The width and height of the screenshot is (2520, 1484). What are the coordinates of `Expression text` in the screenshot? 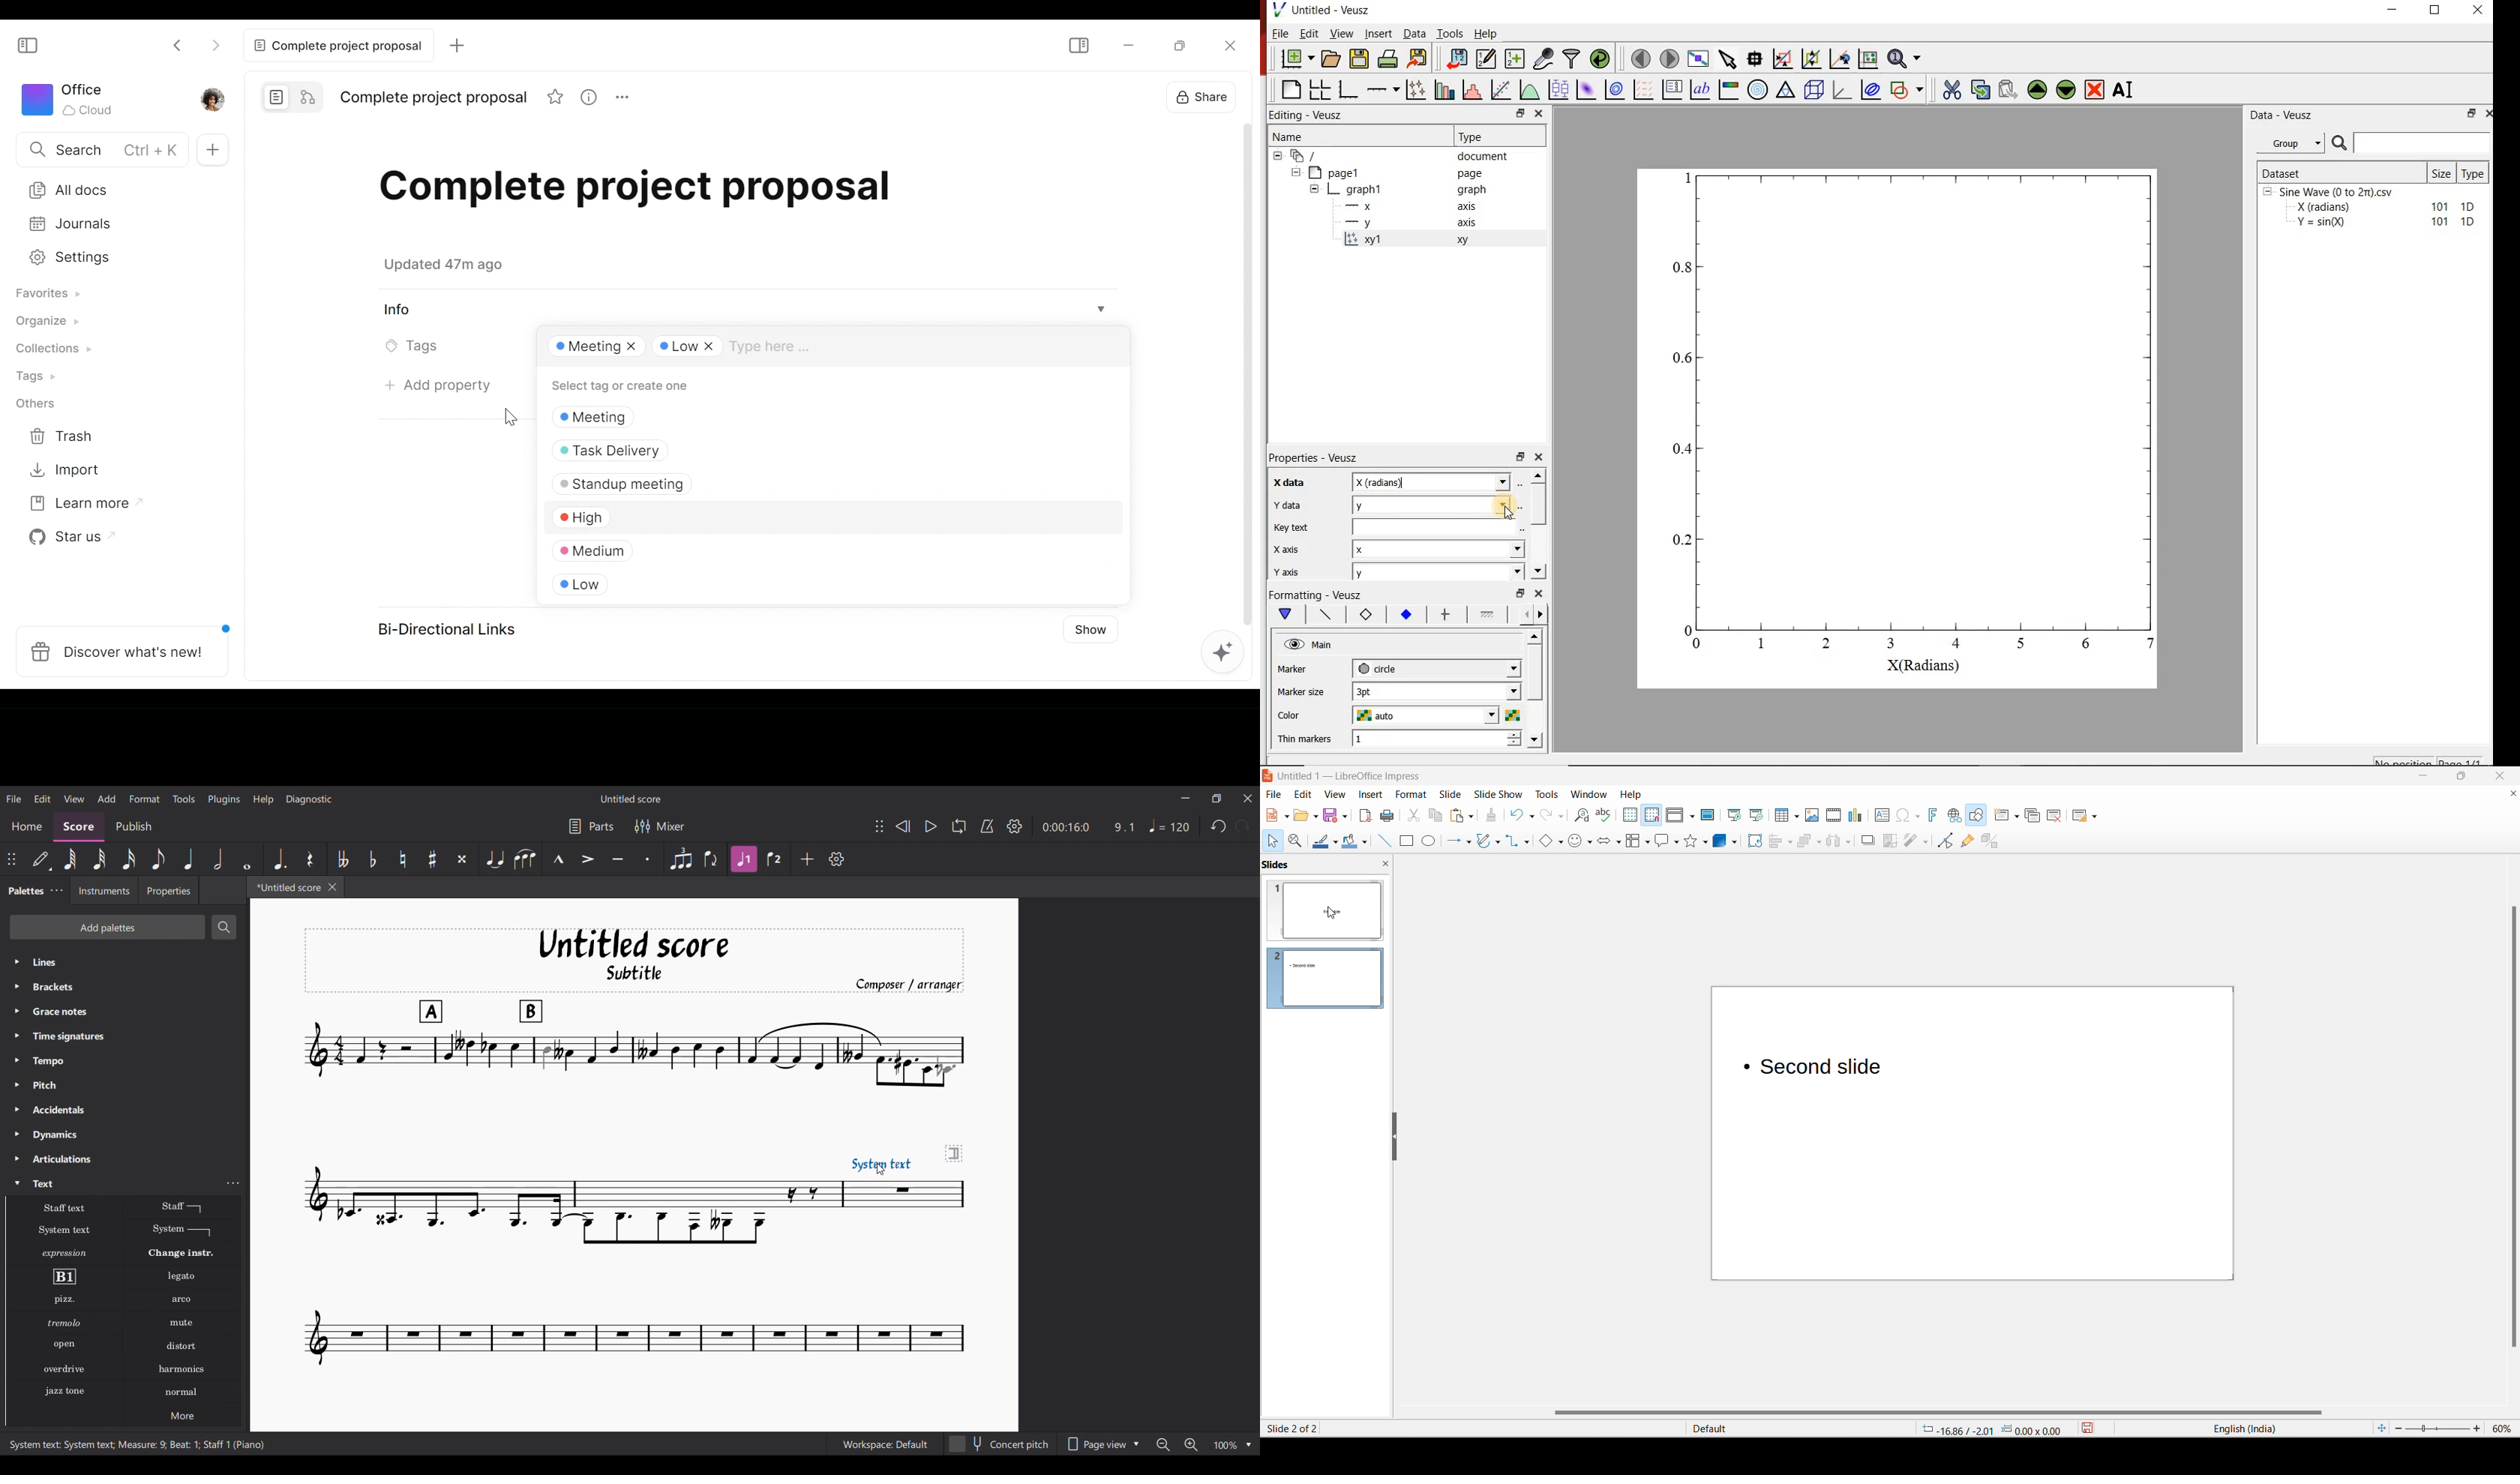 It's located at (64, 1253).